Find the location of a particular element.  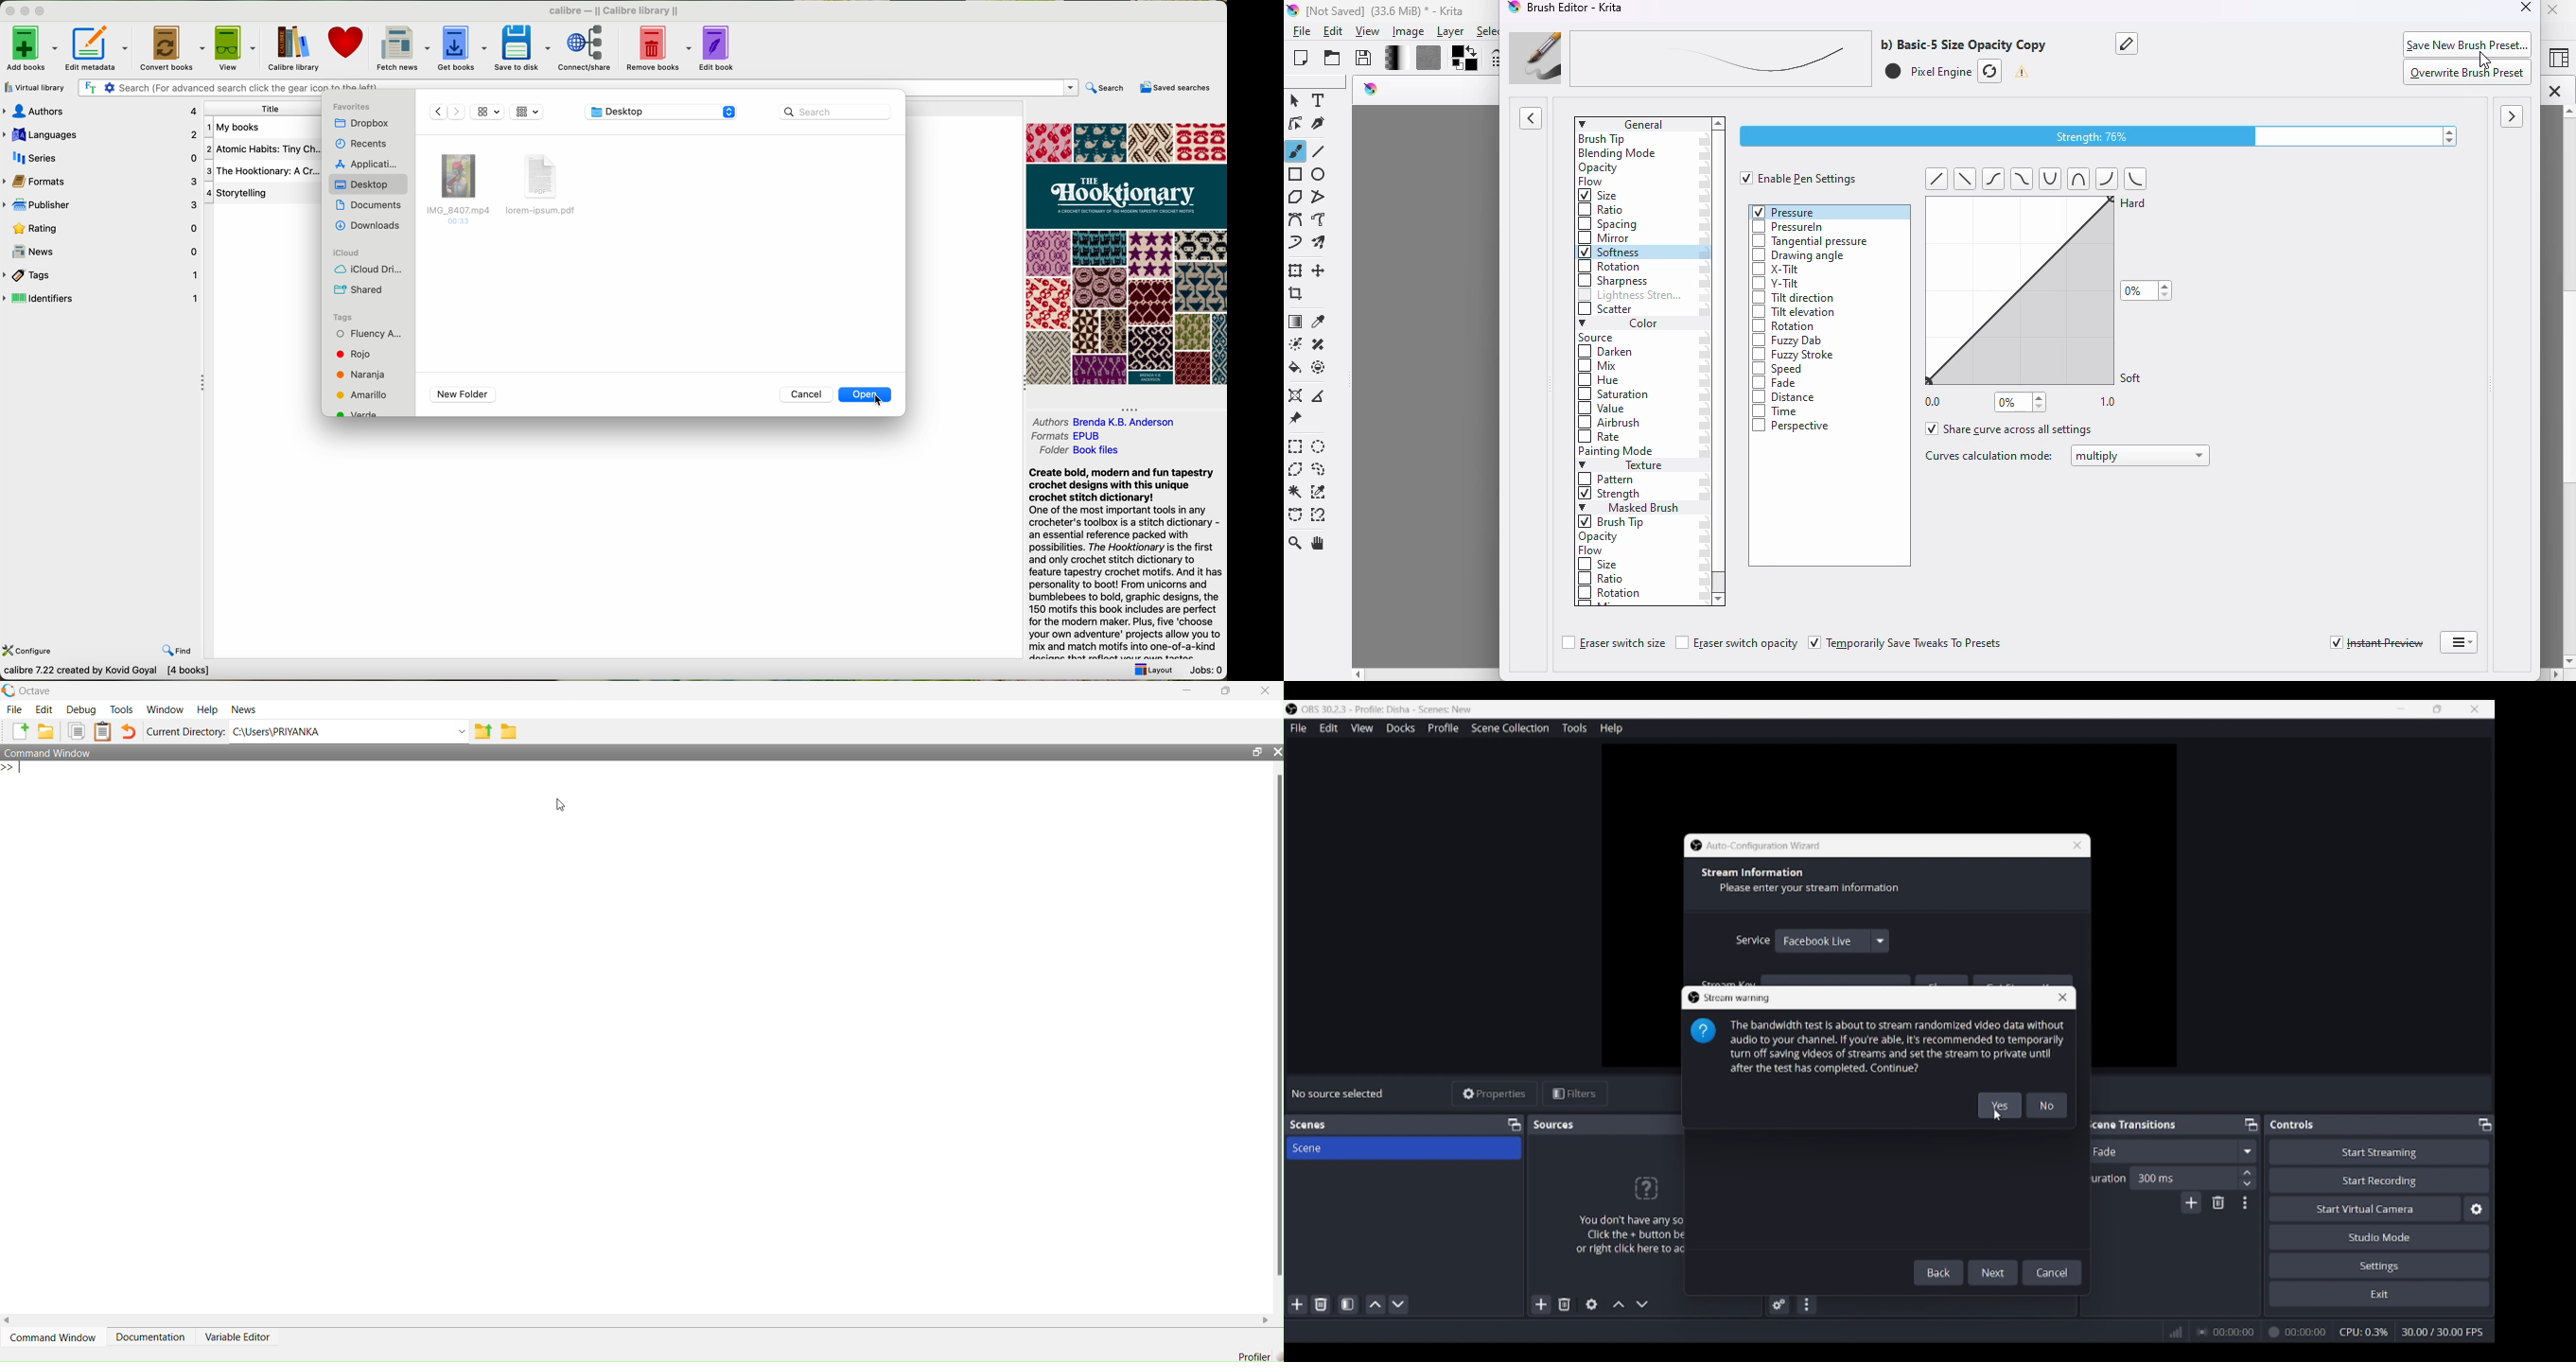

Command Window is located at coordinates (53, 751).